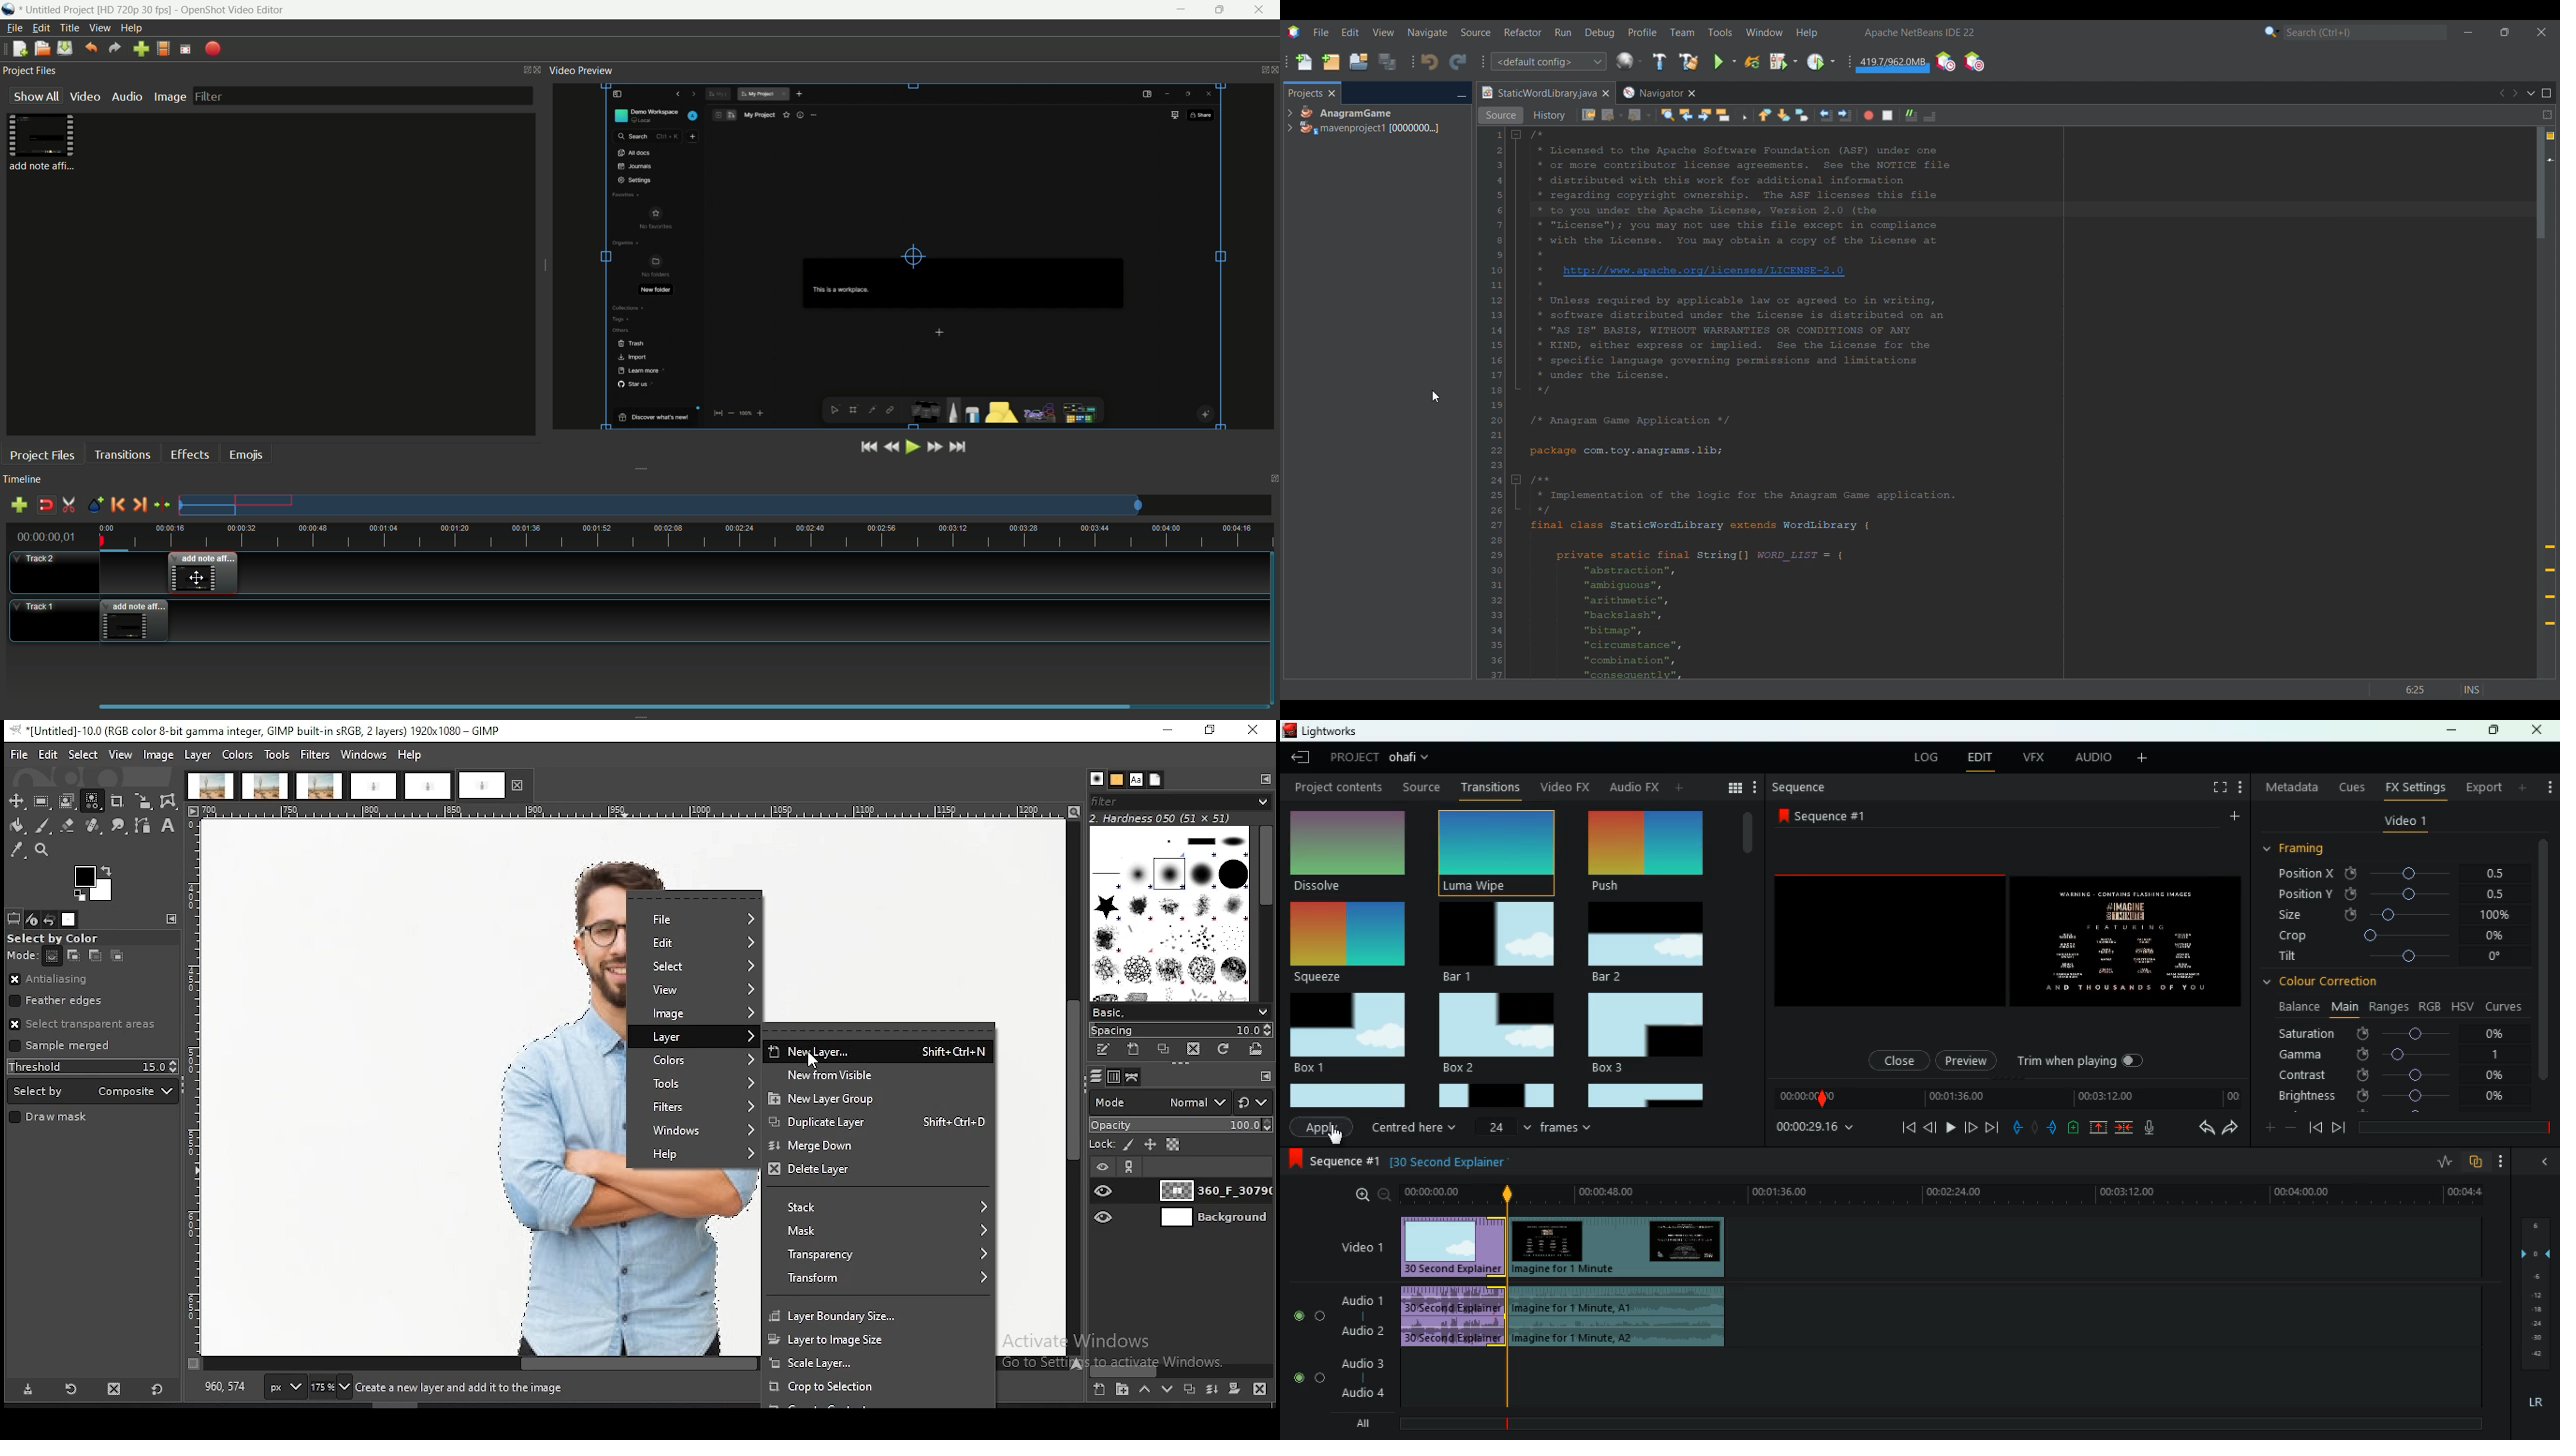 The width and height of the screenshot is (2576, 1456). Describe the element at coordinates (94, 826) in the screenshot. I see `healing tool` at that location.